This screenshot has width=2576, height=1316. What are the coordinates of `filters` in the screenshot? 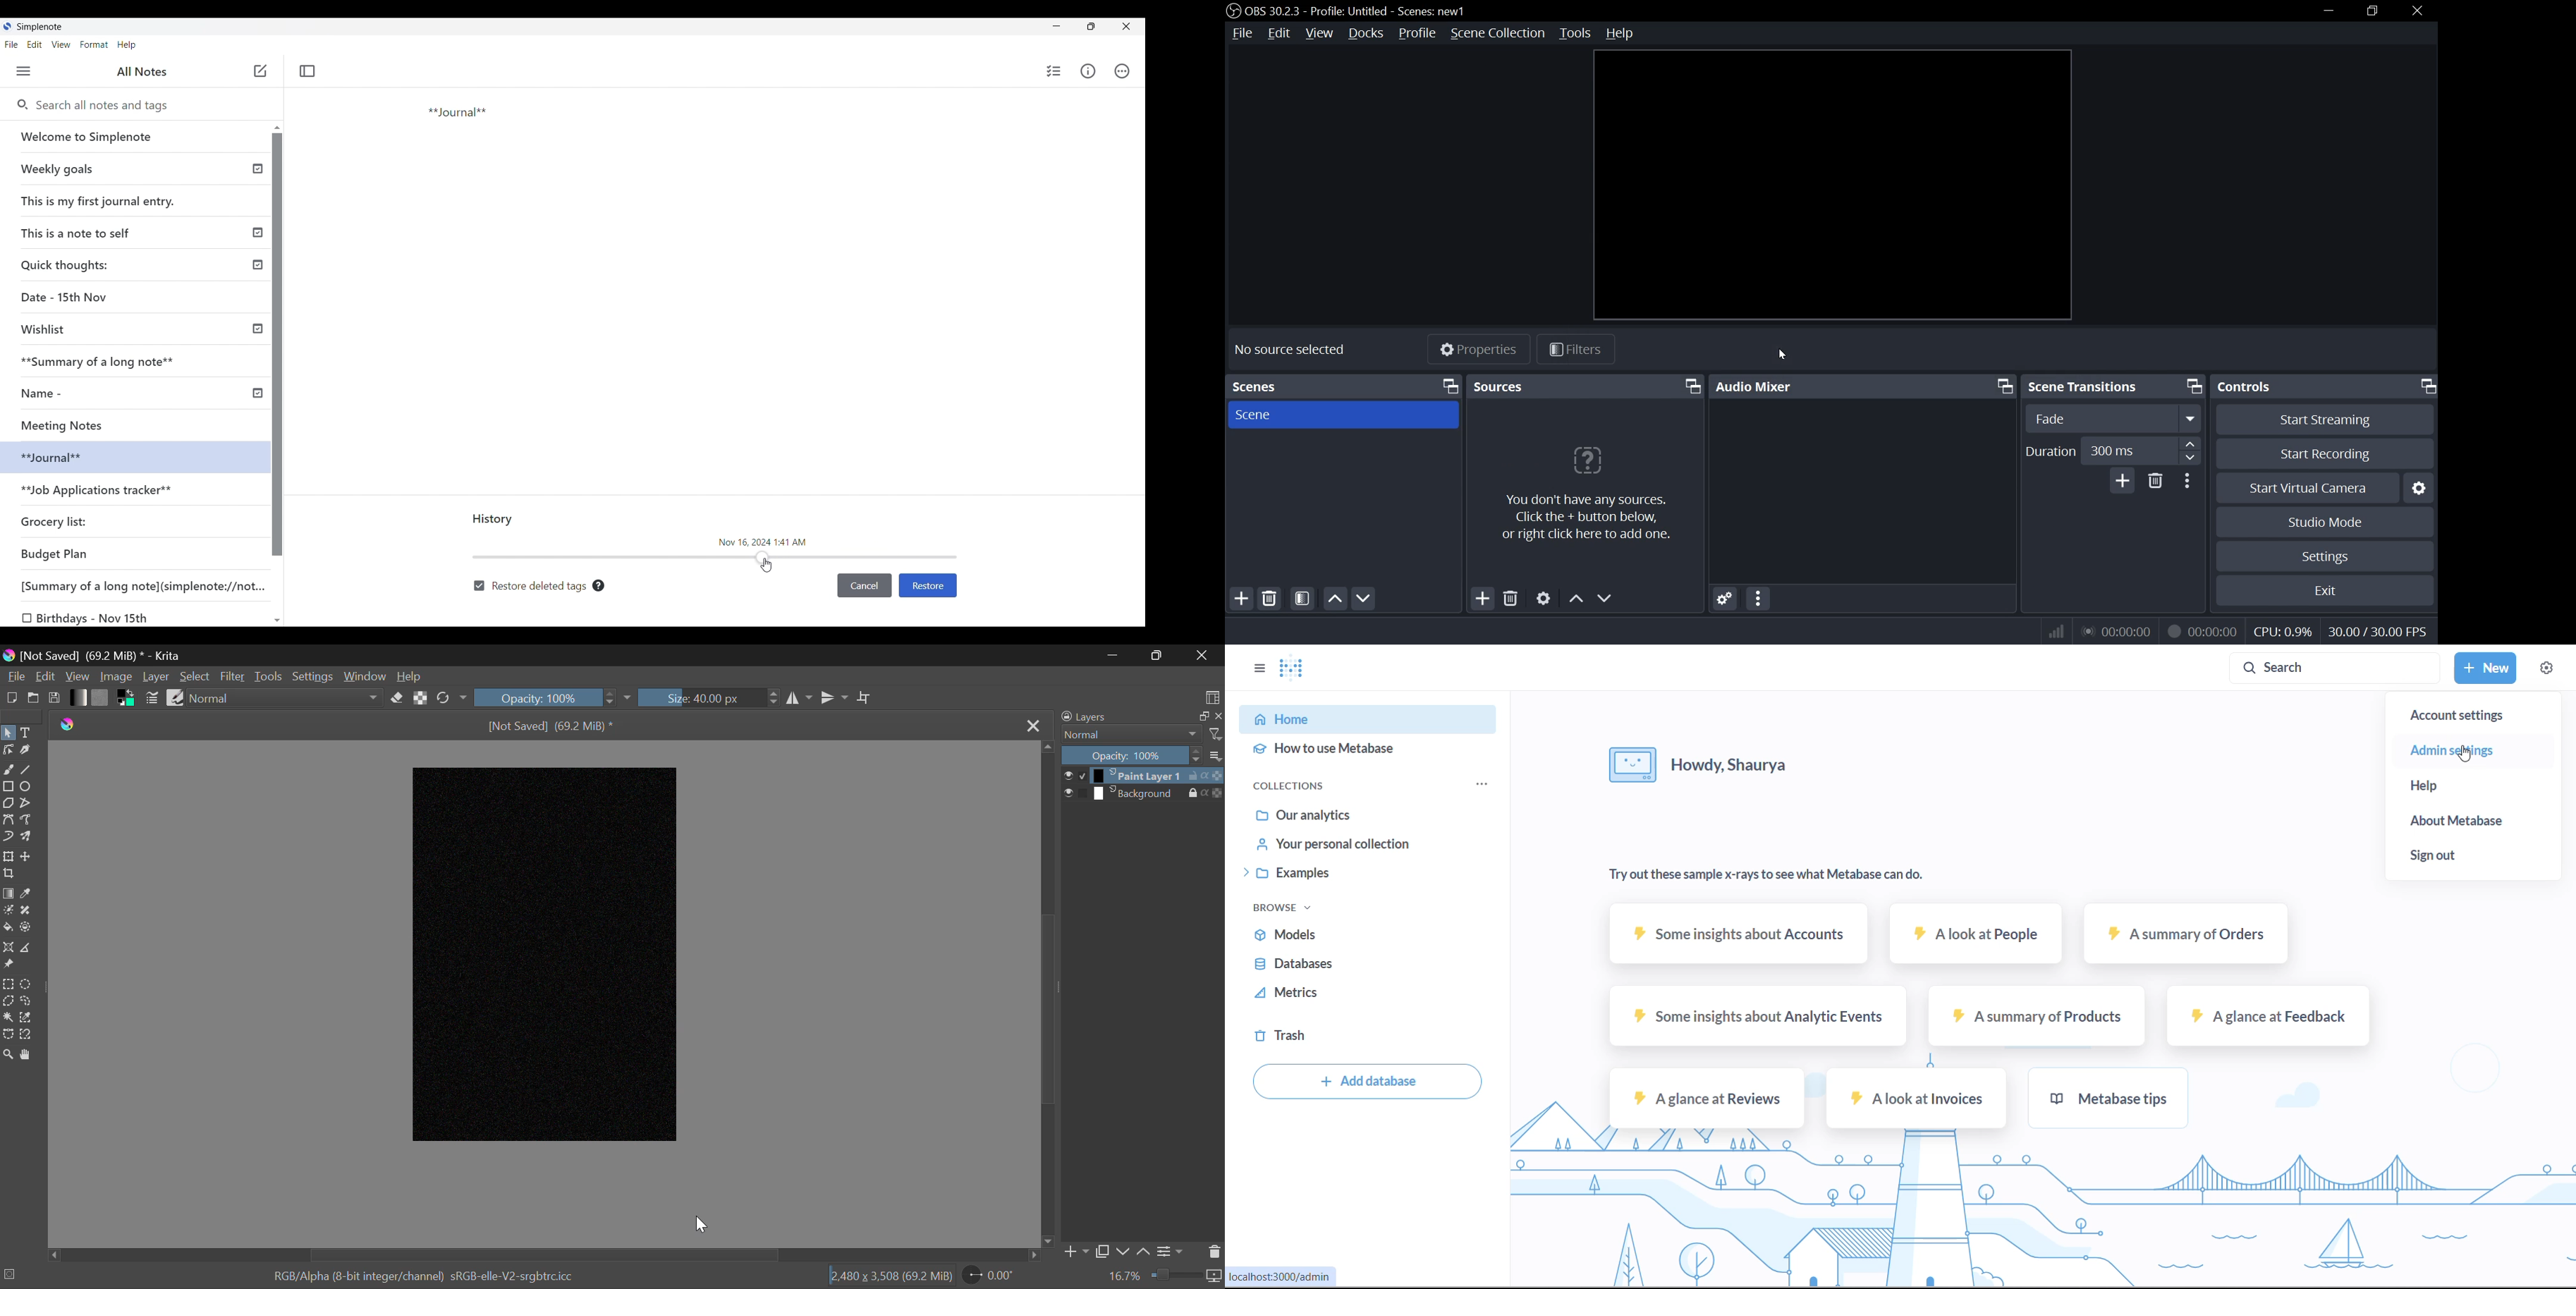 It's located at (1585, 348).